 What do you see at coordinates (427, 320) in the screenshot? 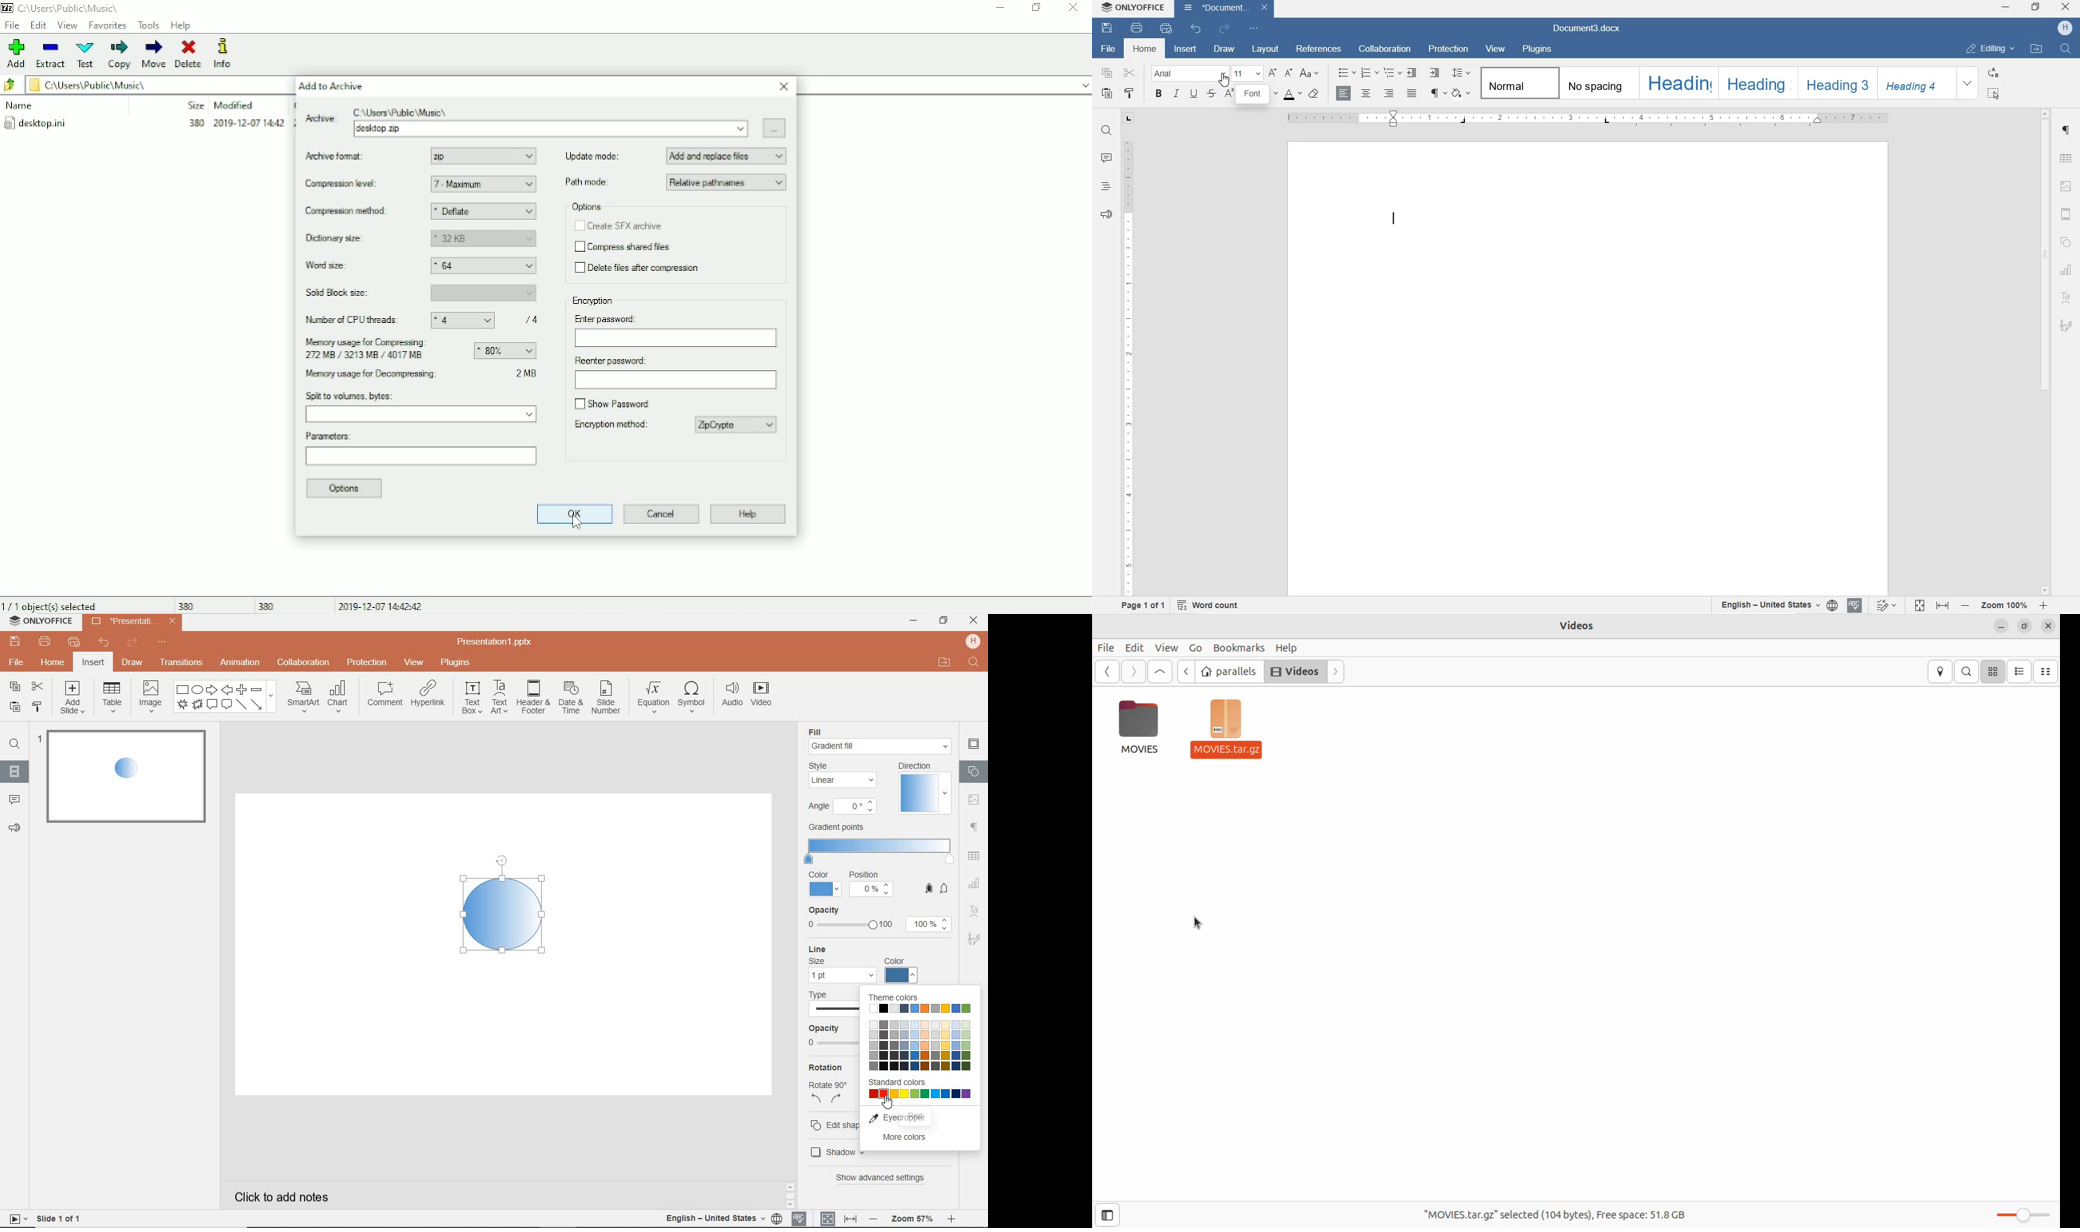
I see `Number of CPU threads` at bounding box center [427, 320].